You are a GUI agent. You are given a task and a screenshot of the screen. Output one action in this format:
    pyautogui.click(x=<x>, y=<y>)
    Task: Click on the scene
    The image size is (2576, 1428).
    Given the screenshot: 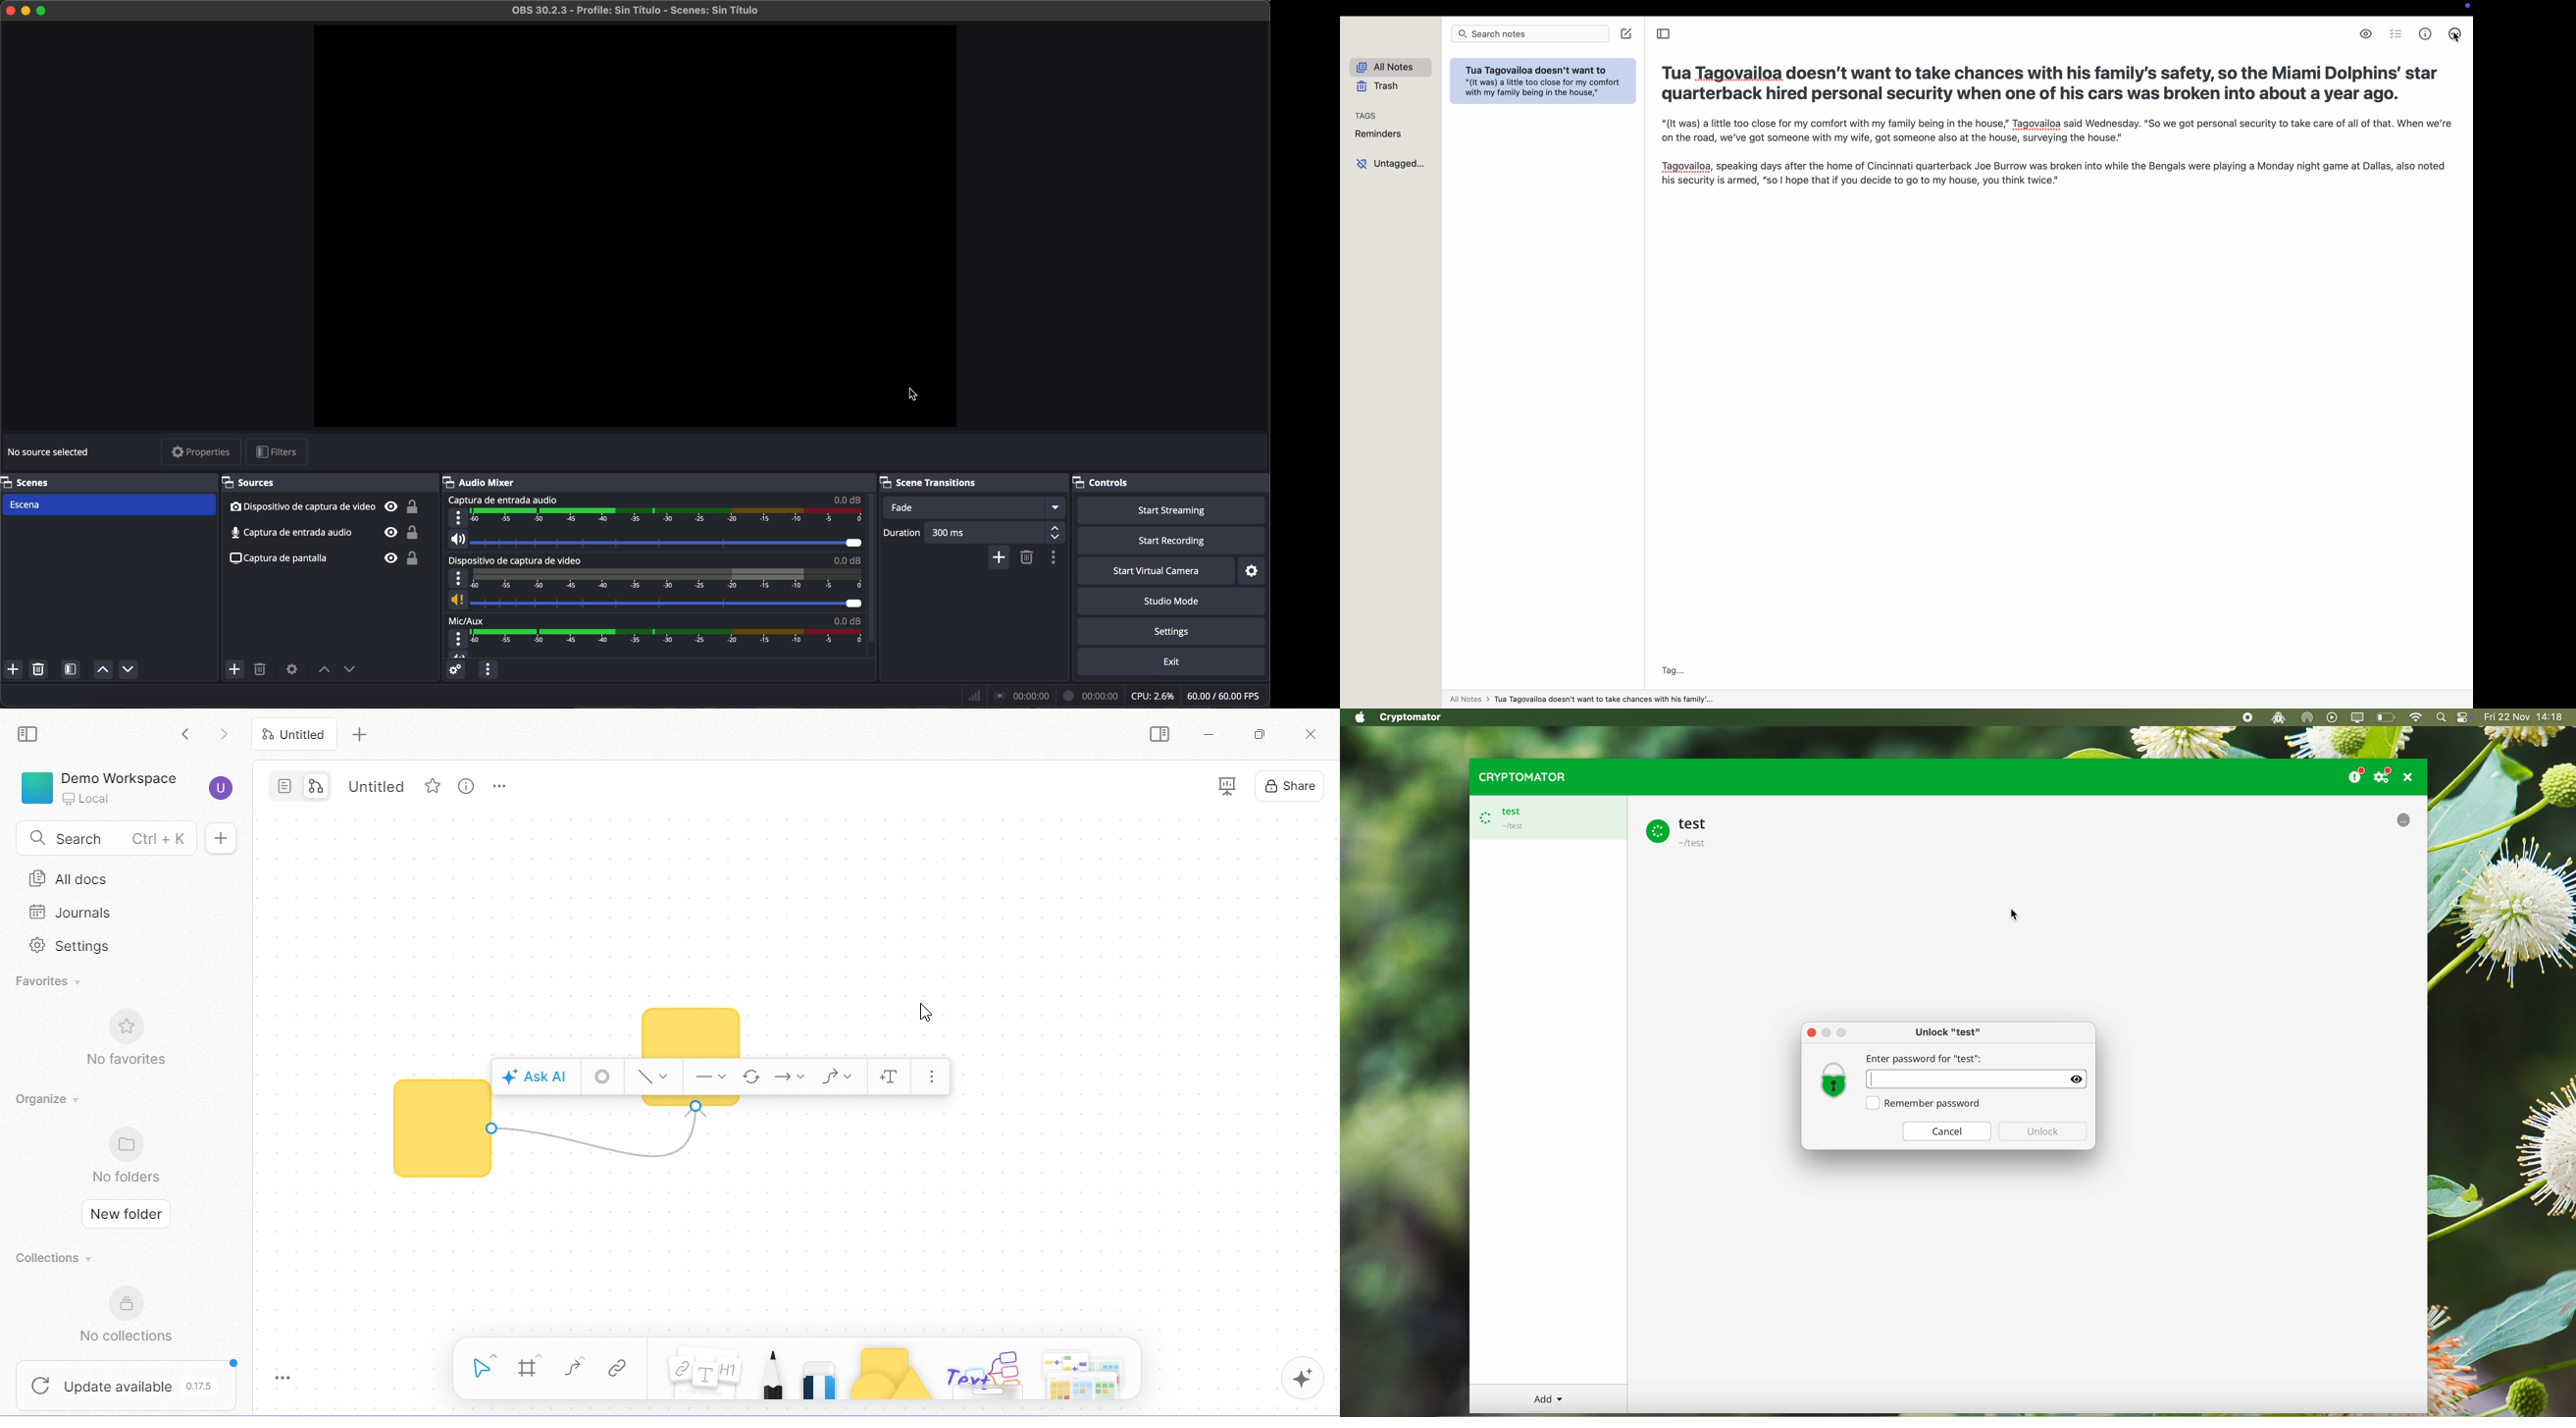 What is the action you would take?
    pyautogui.click(x=110, y=505)
    